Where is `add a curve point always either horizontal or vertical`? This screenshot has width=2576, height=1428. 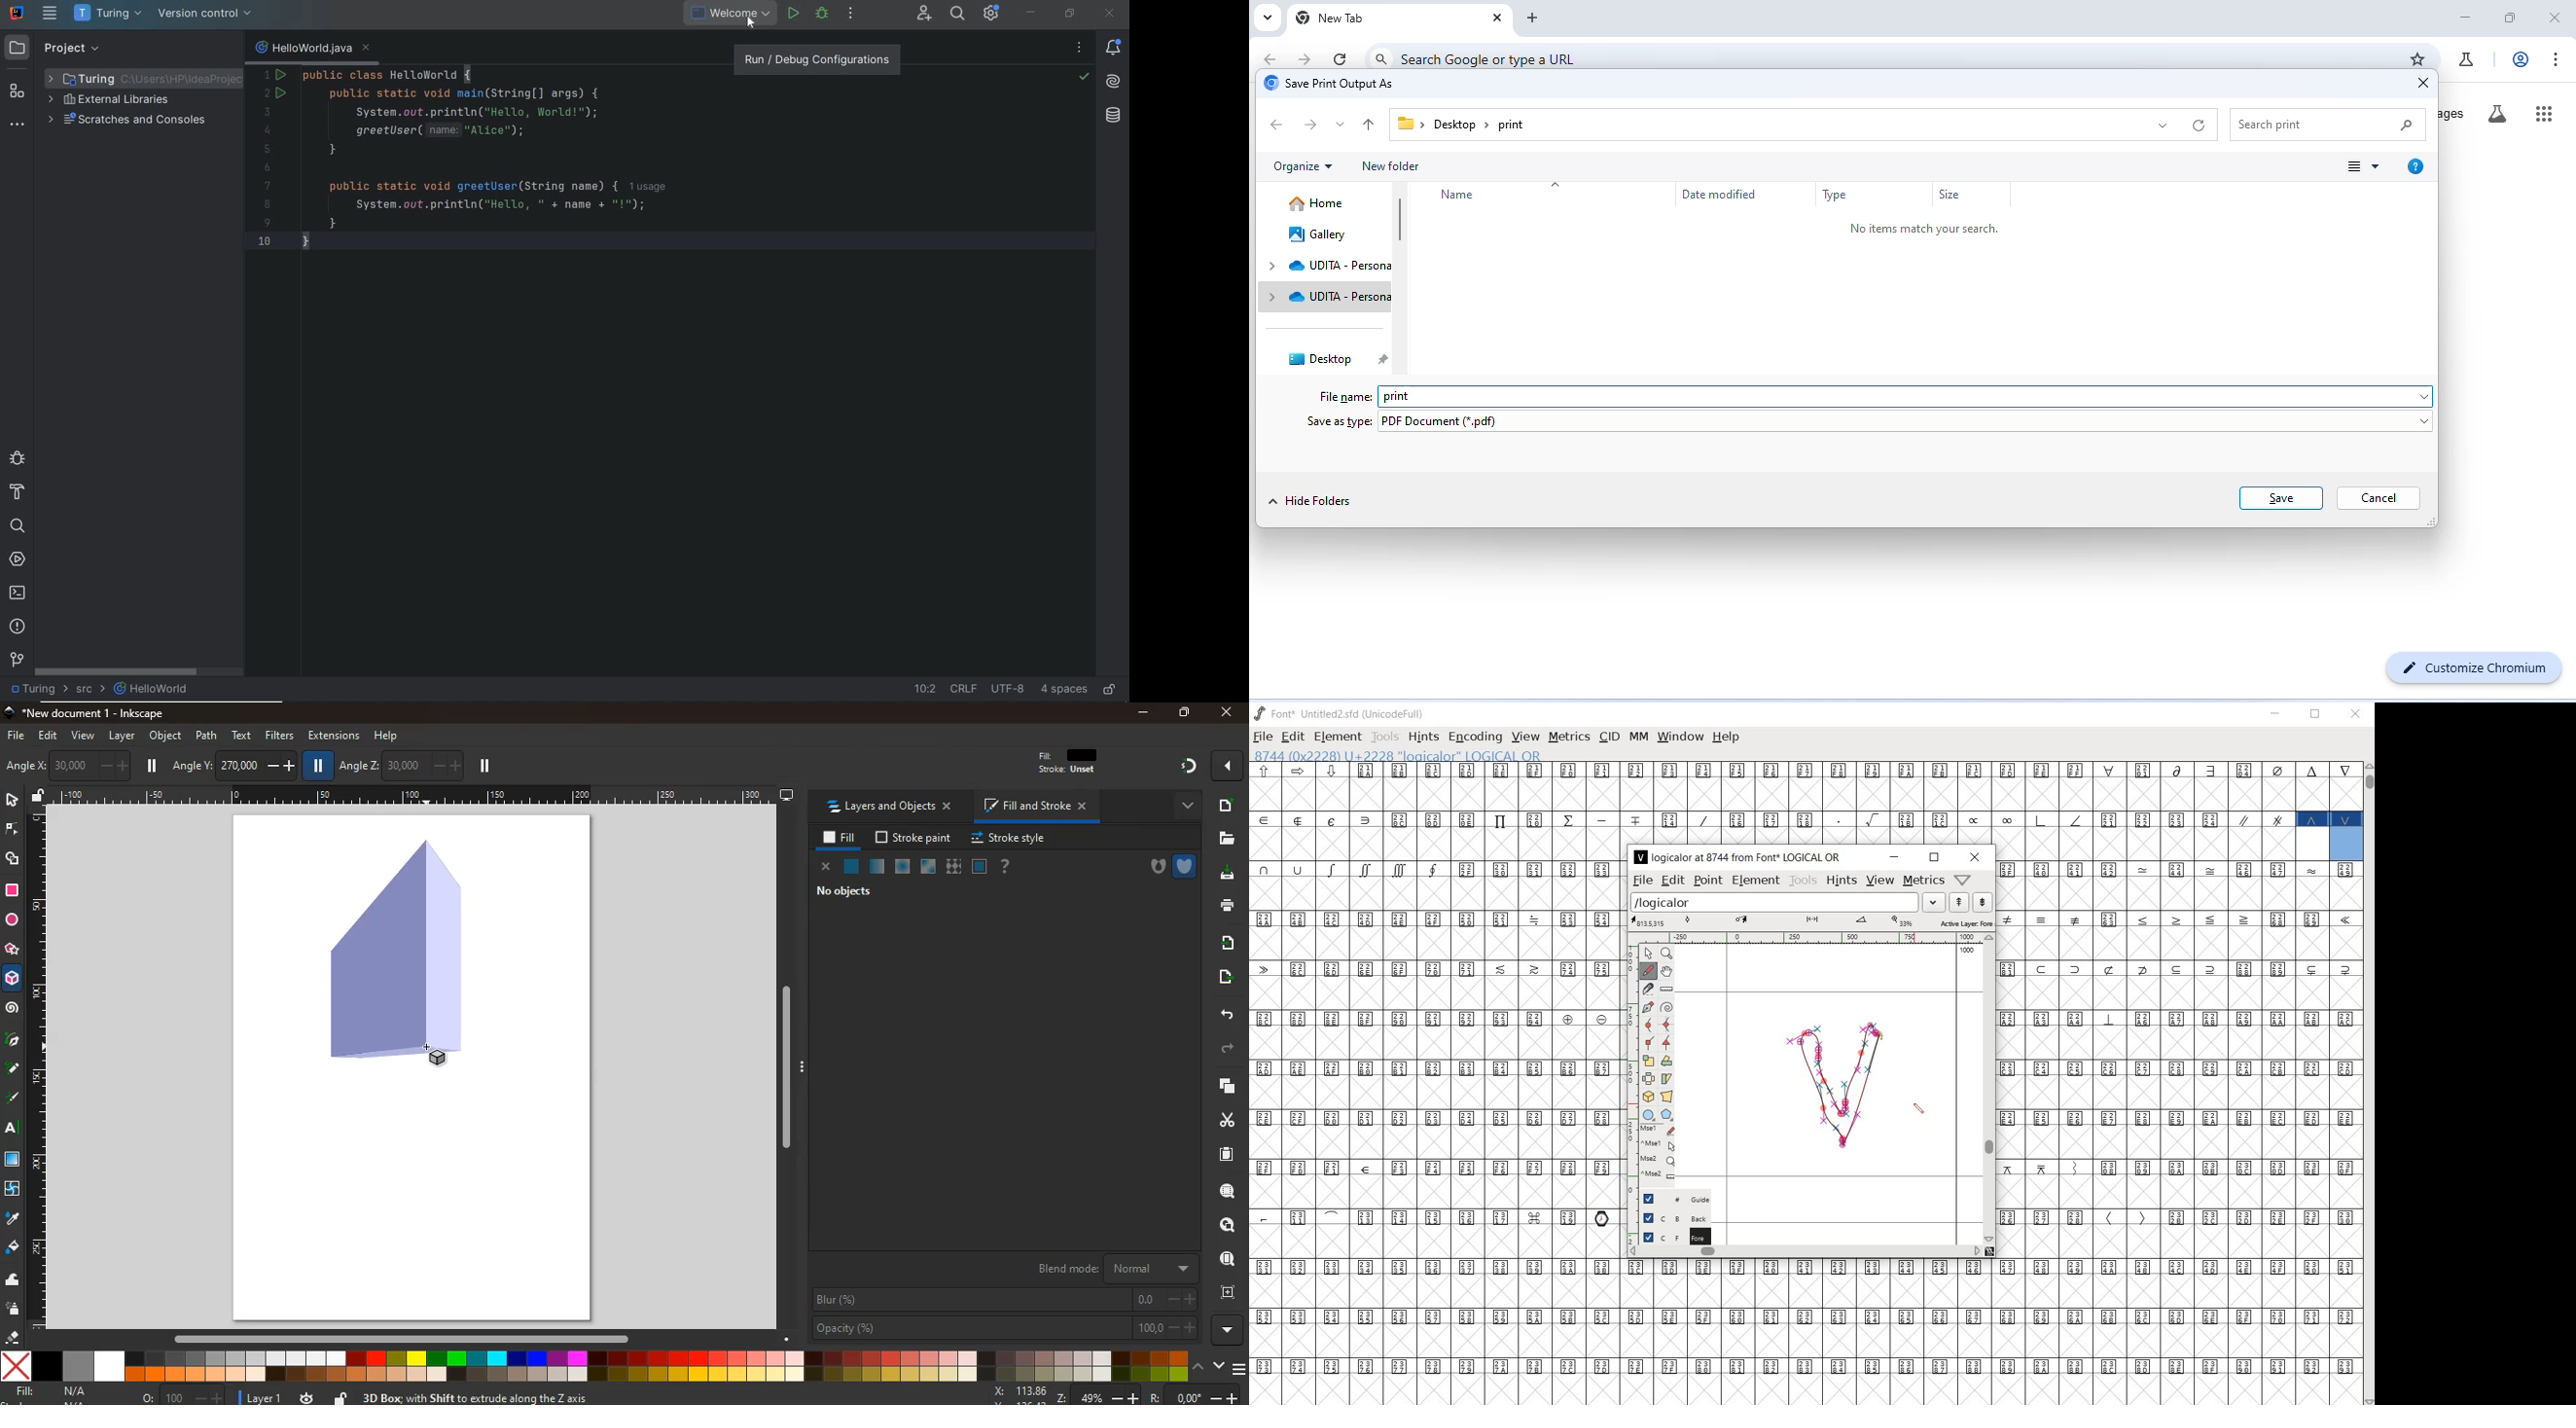 add a curve point always either horizontal or vertical is located at coordinates (1646, 1024).